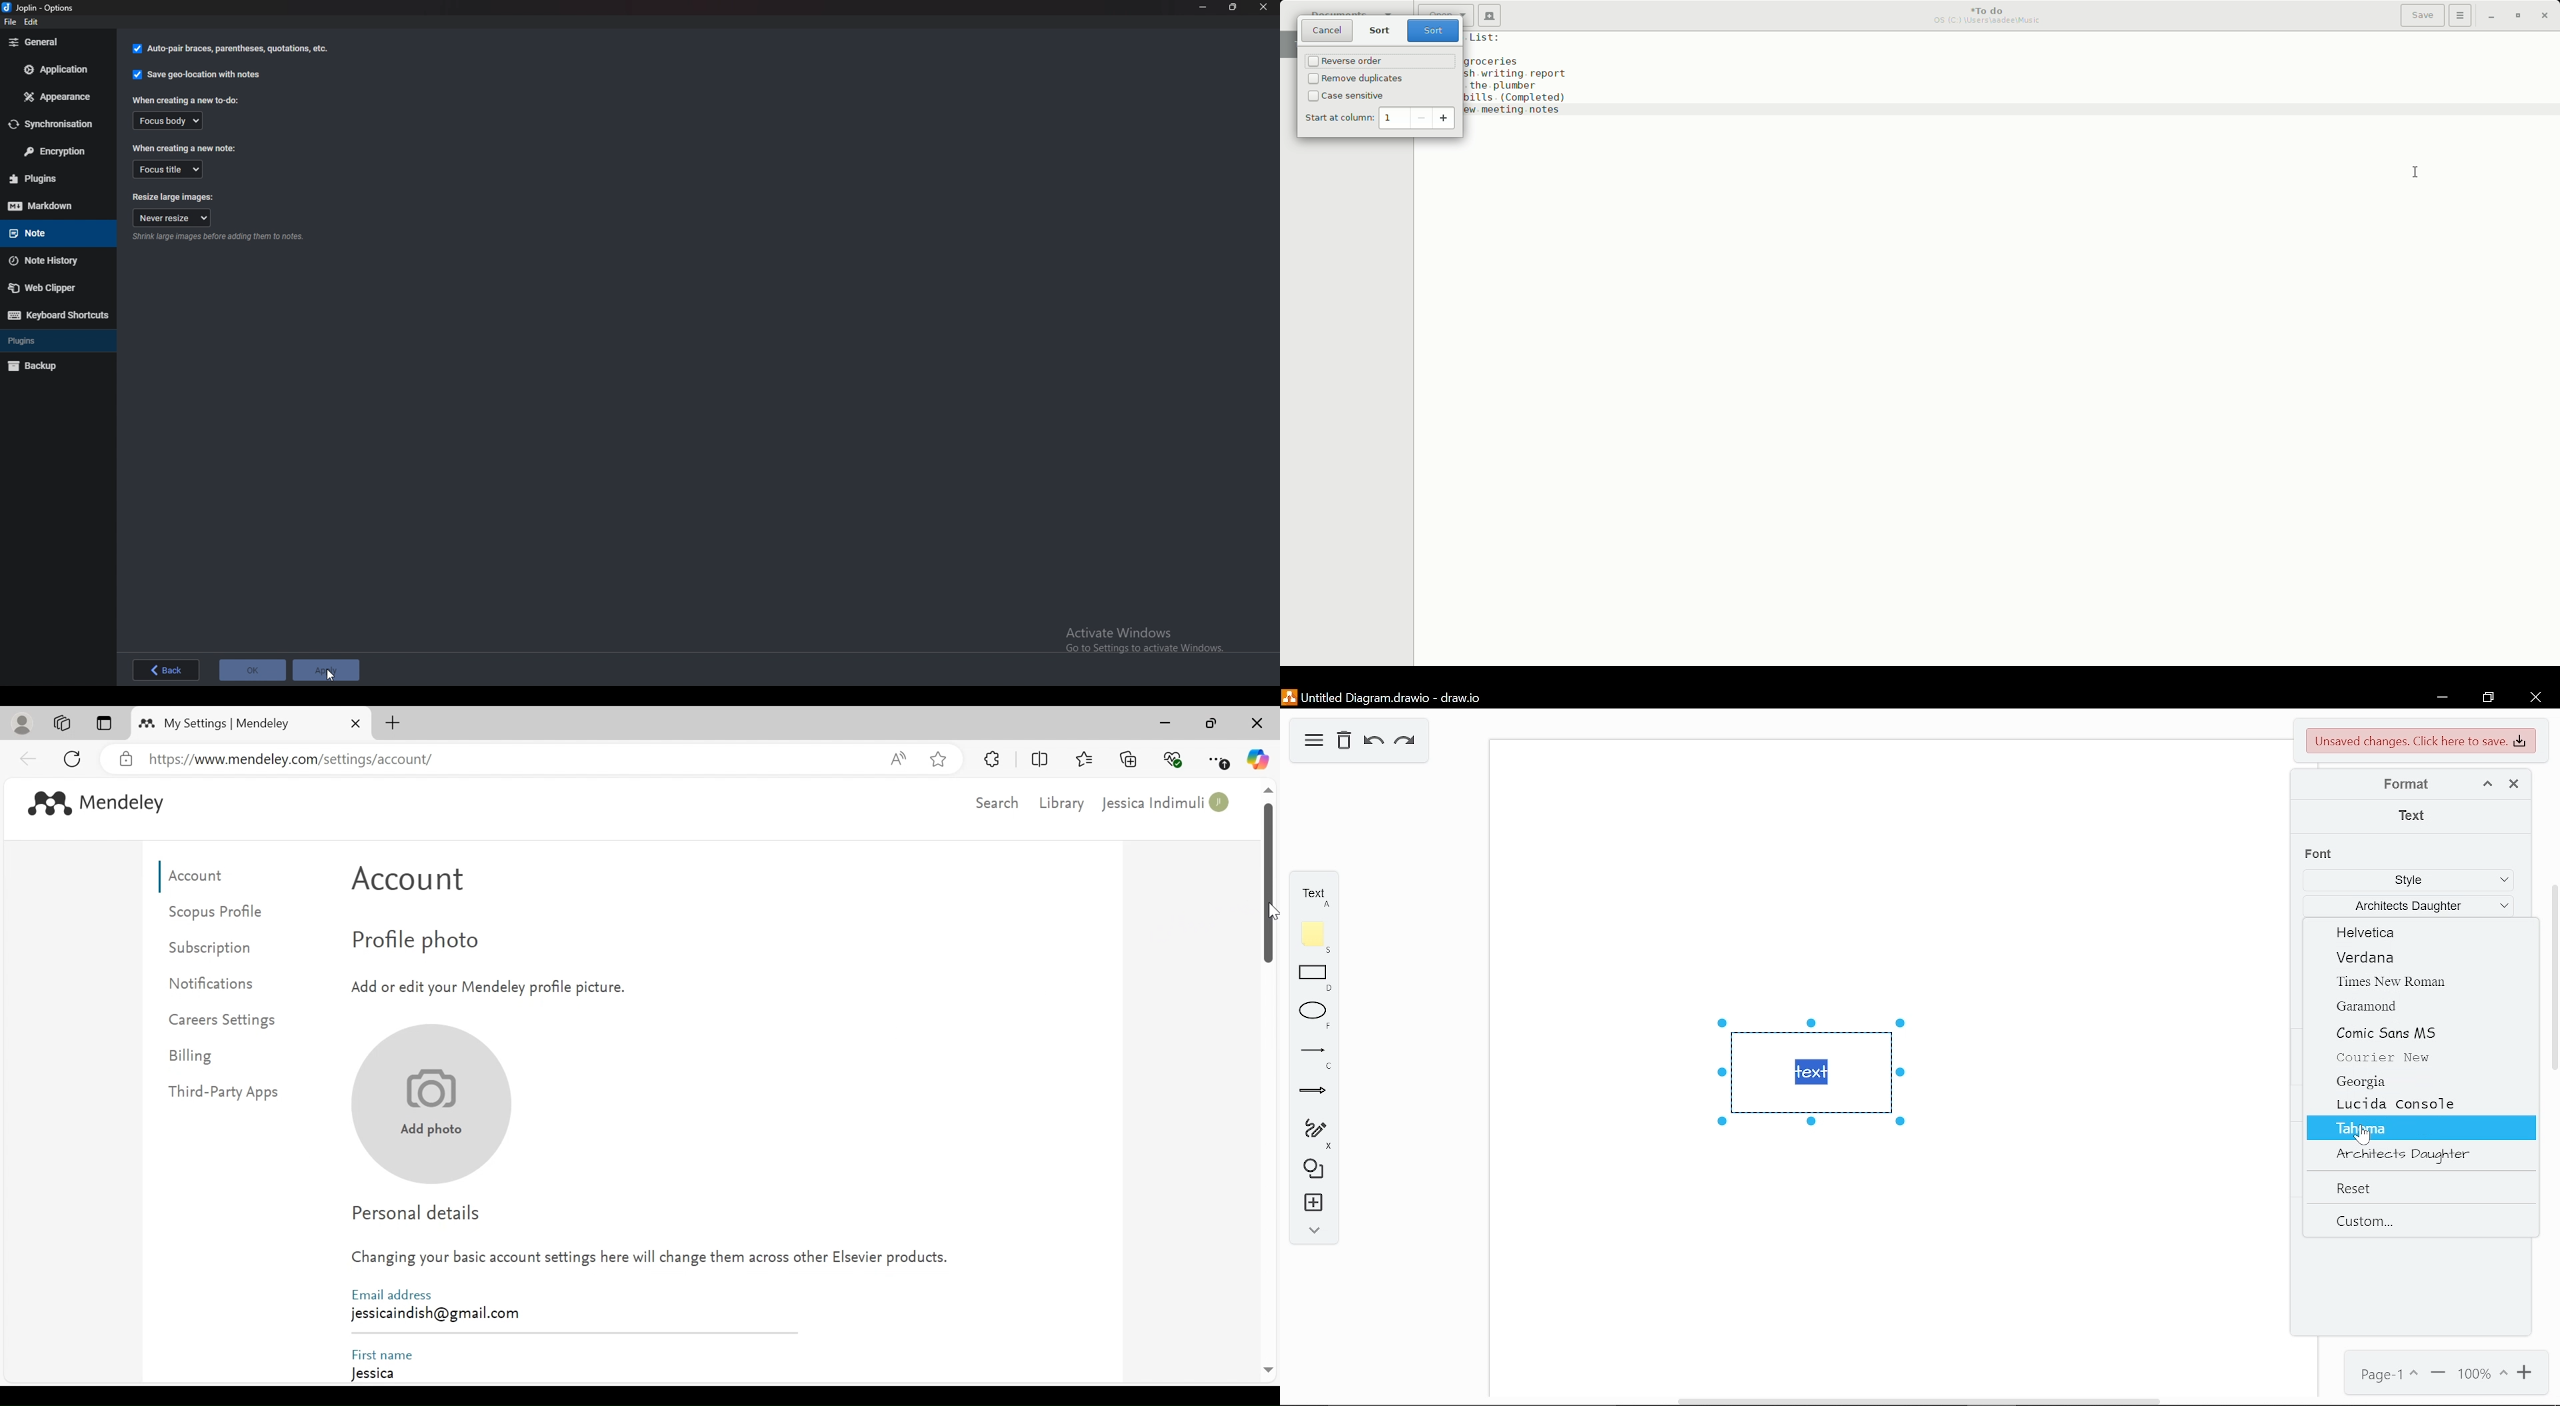 Image resolution: width=2576 pixels, height=1428 pixels. I want to click on Resize, so click(1233, 7).